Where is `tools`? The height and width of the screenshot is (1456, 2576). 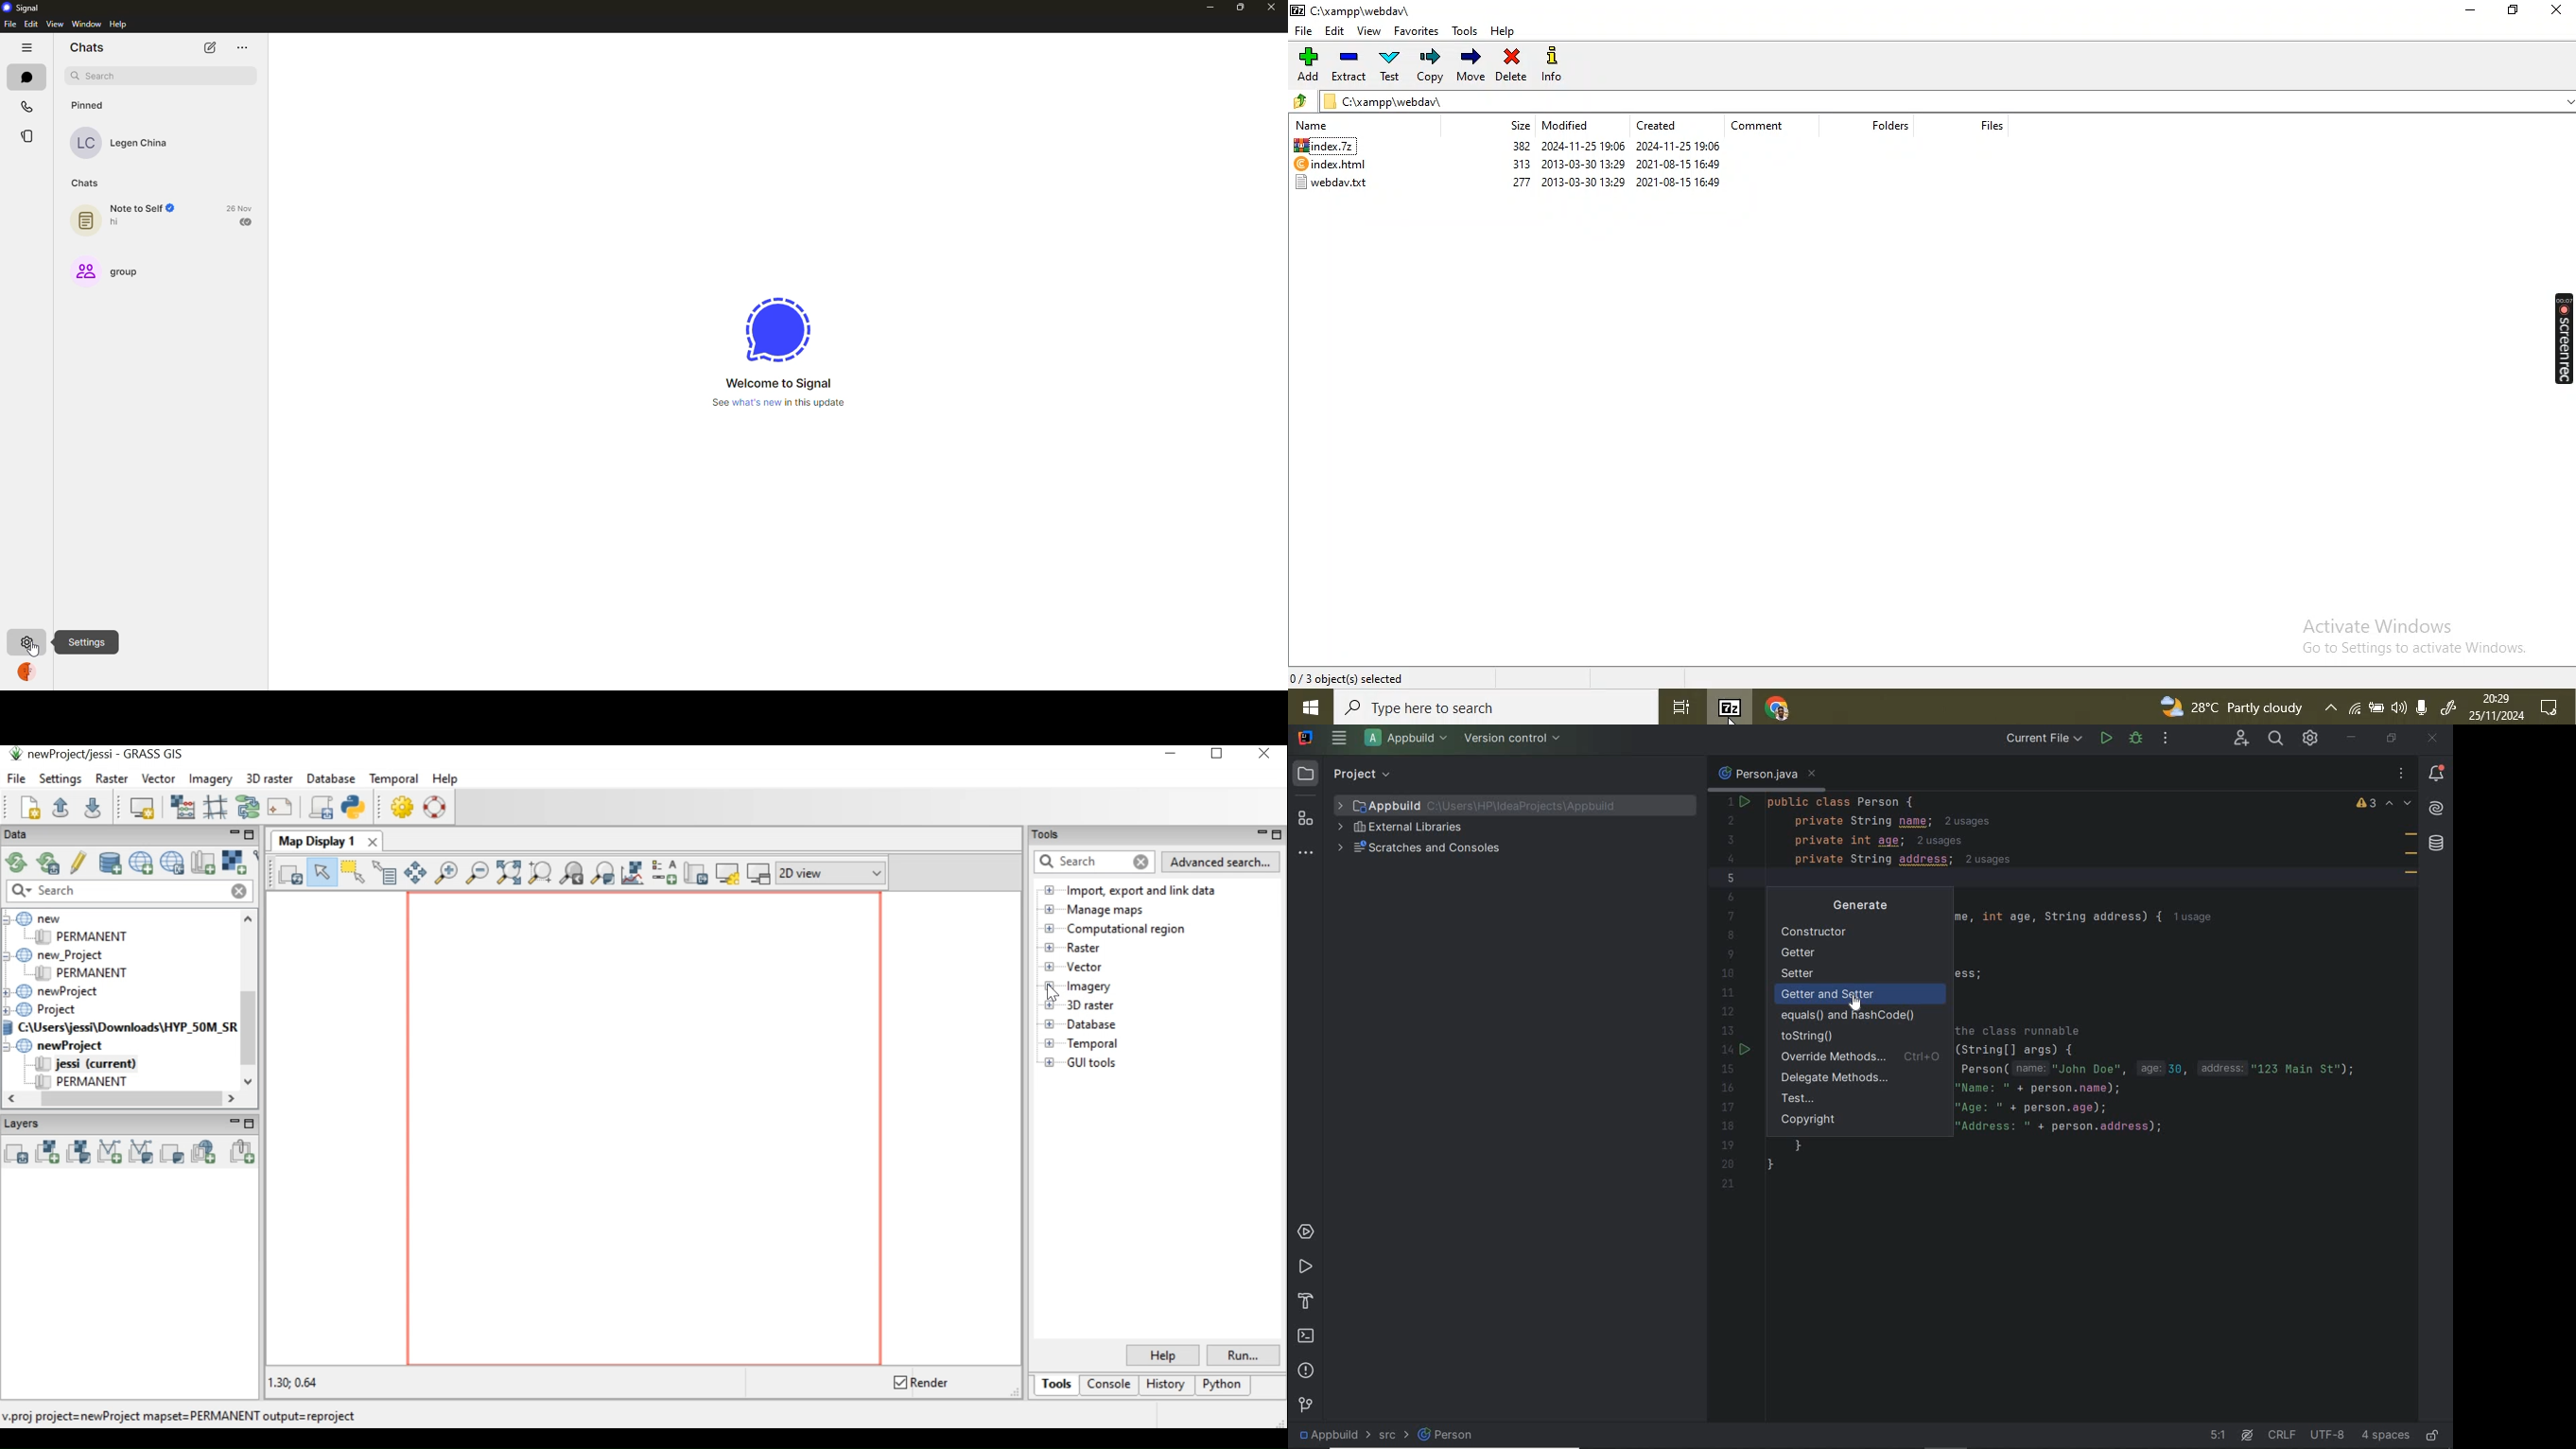
tools is located at coordinates (1464, 31).